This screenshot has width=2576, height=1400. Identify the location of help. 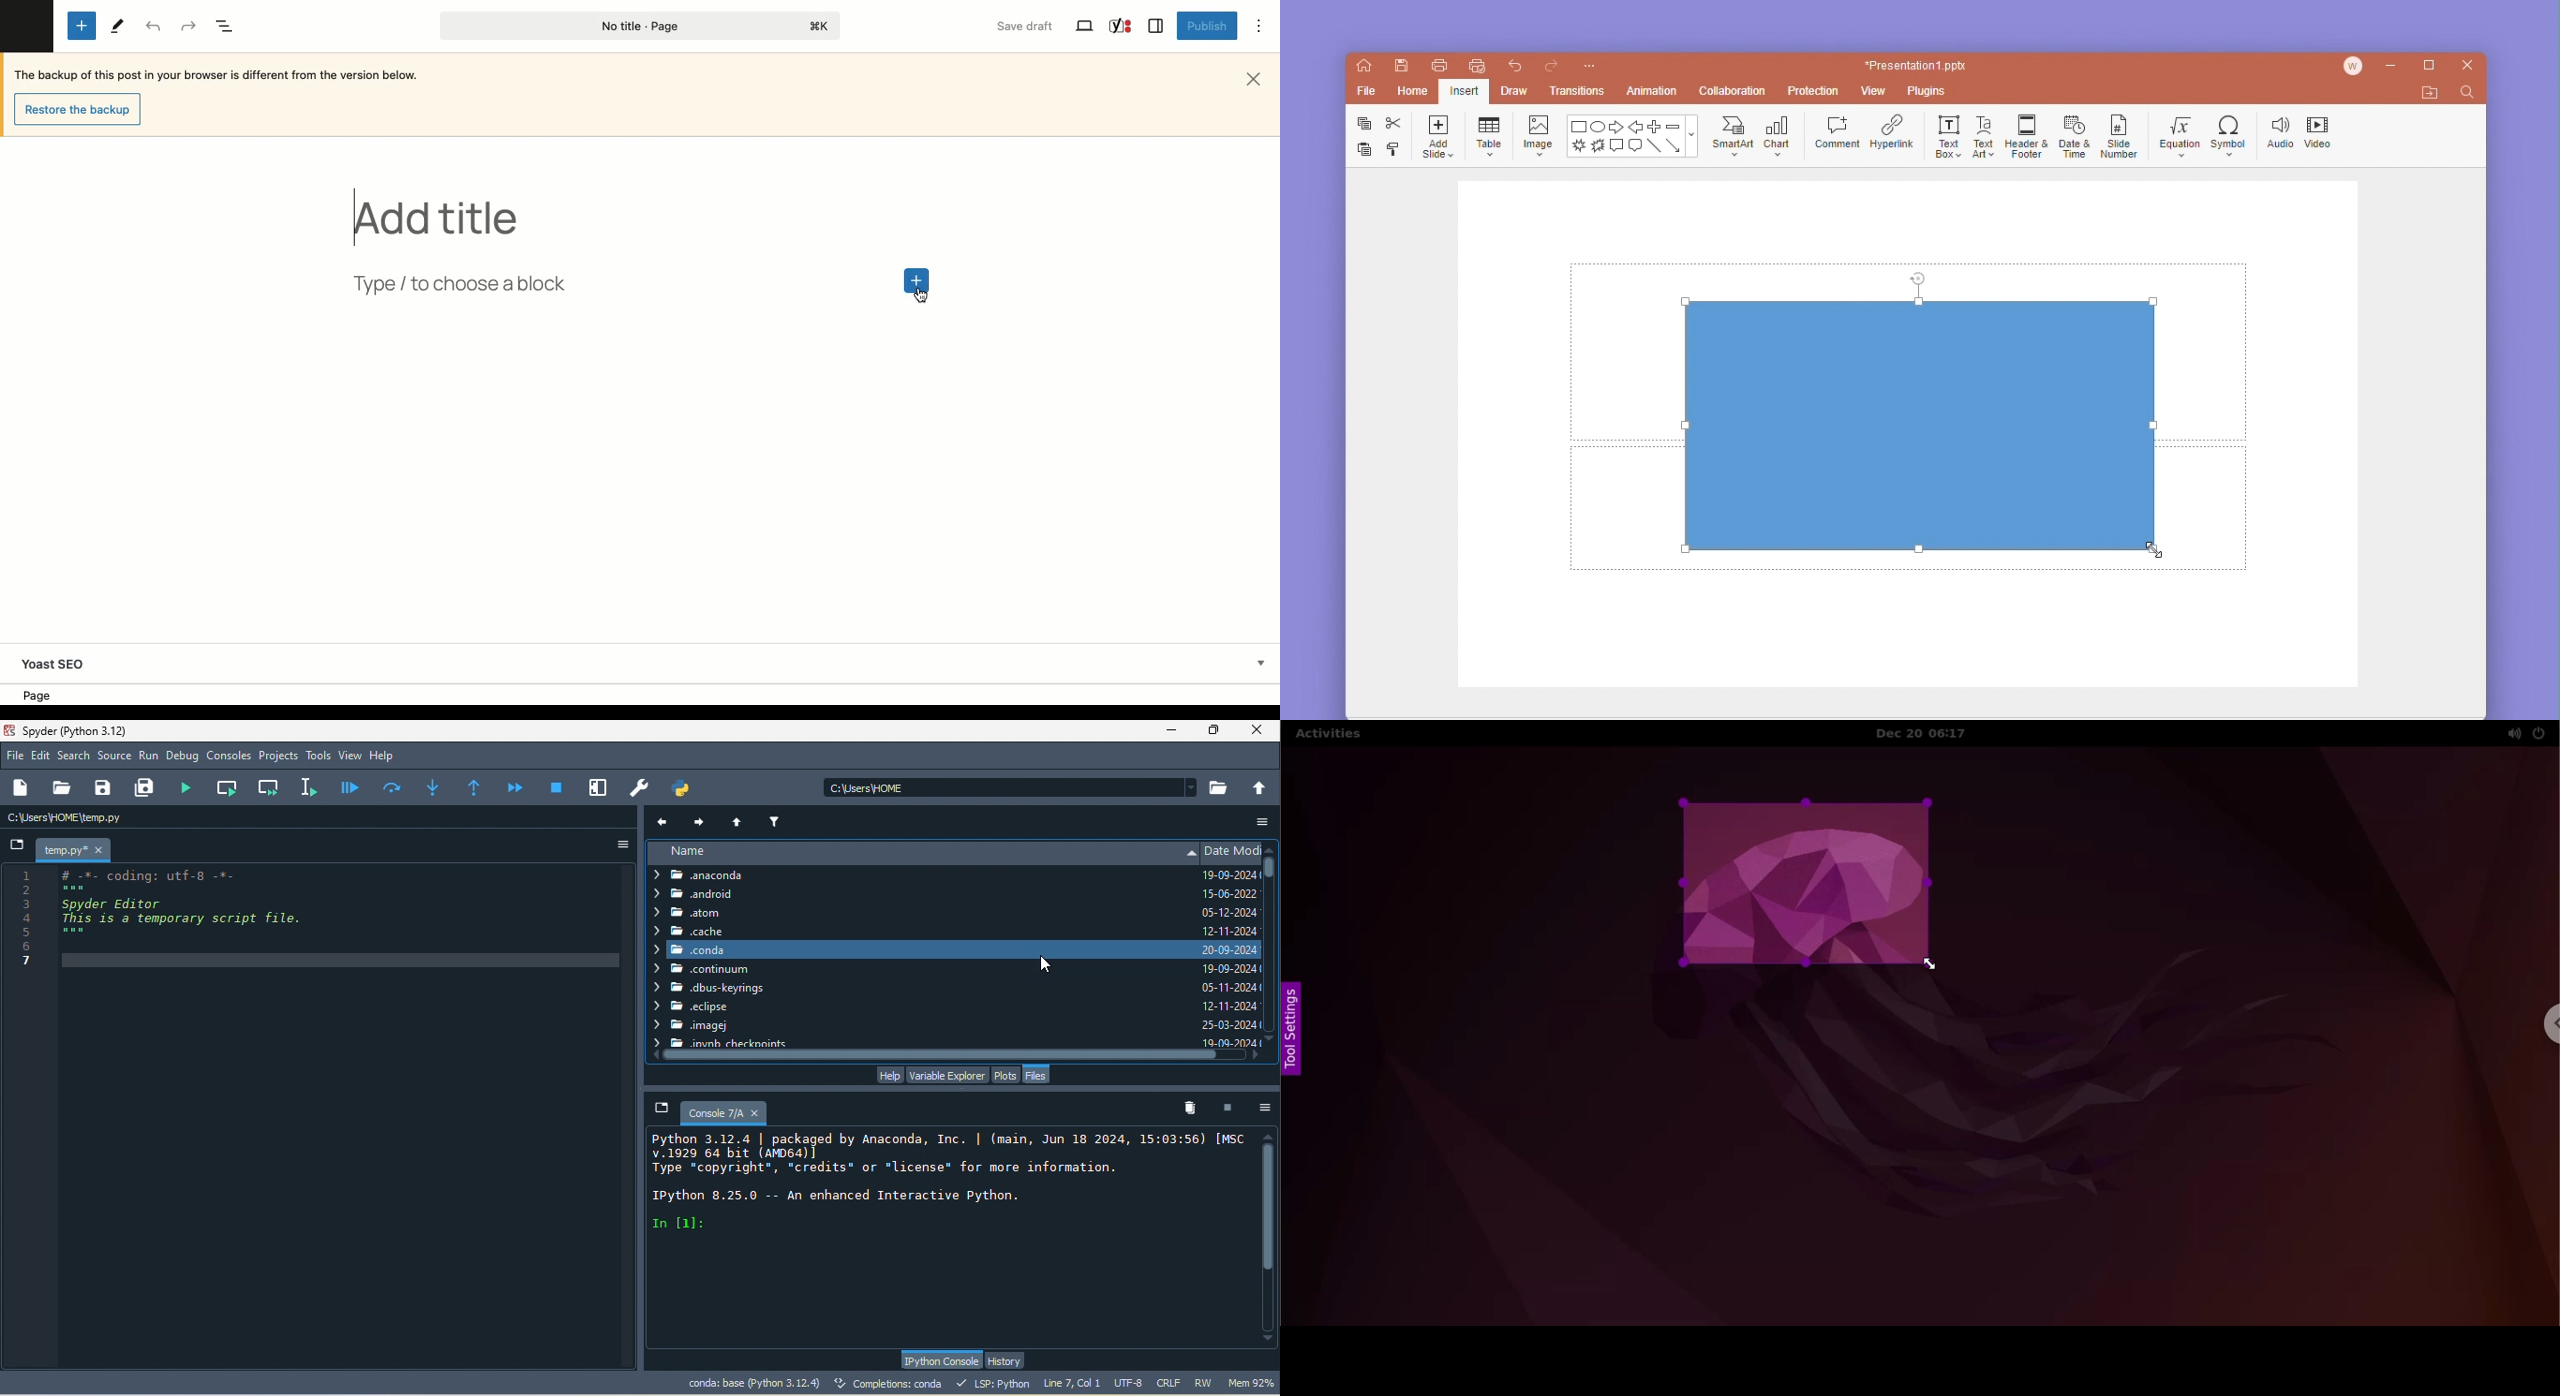
(386, 757).